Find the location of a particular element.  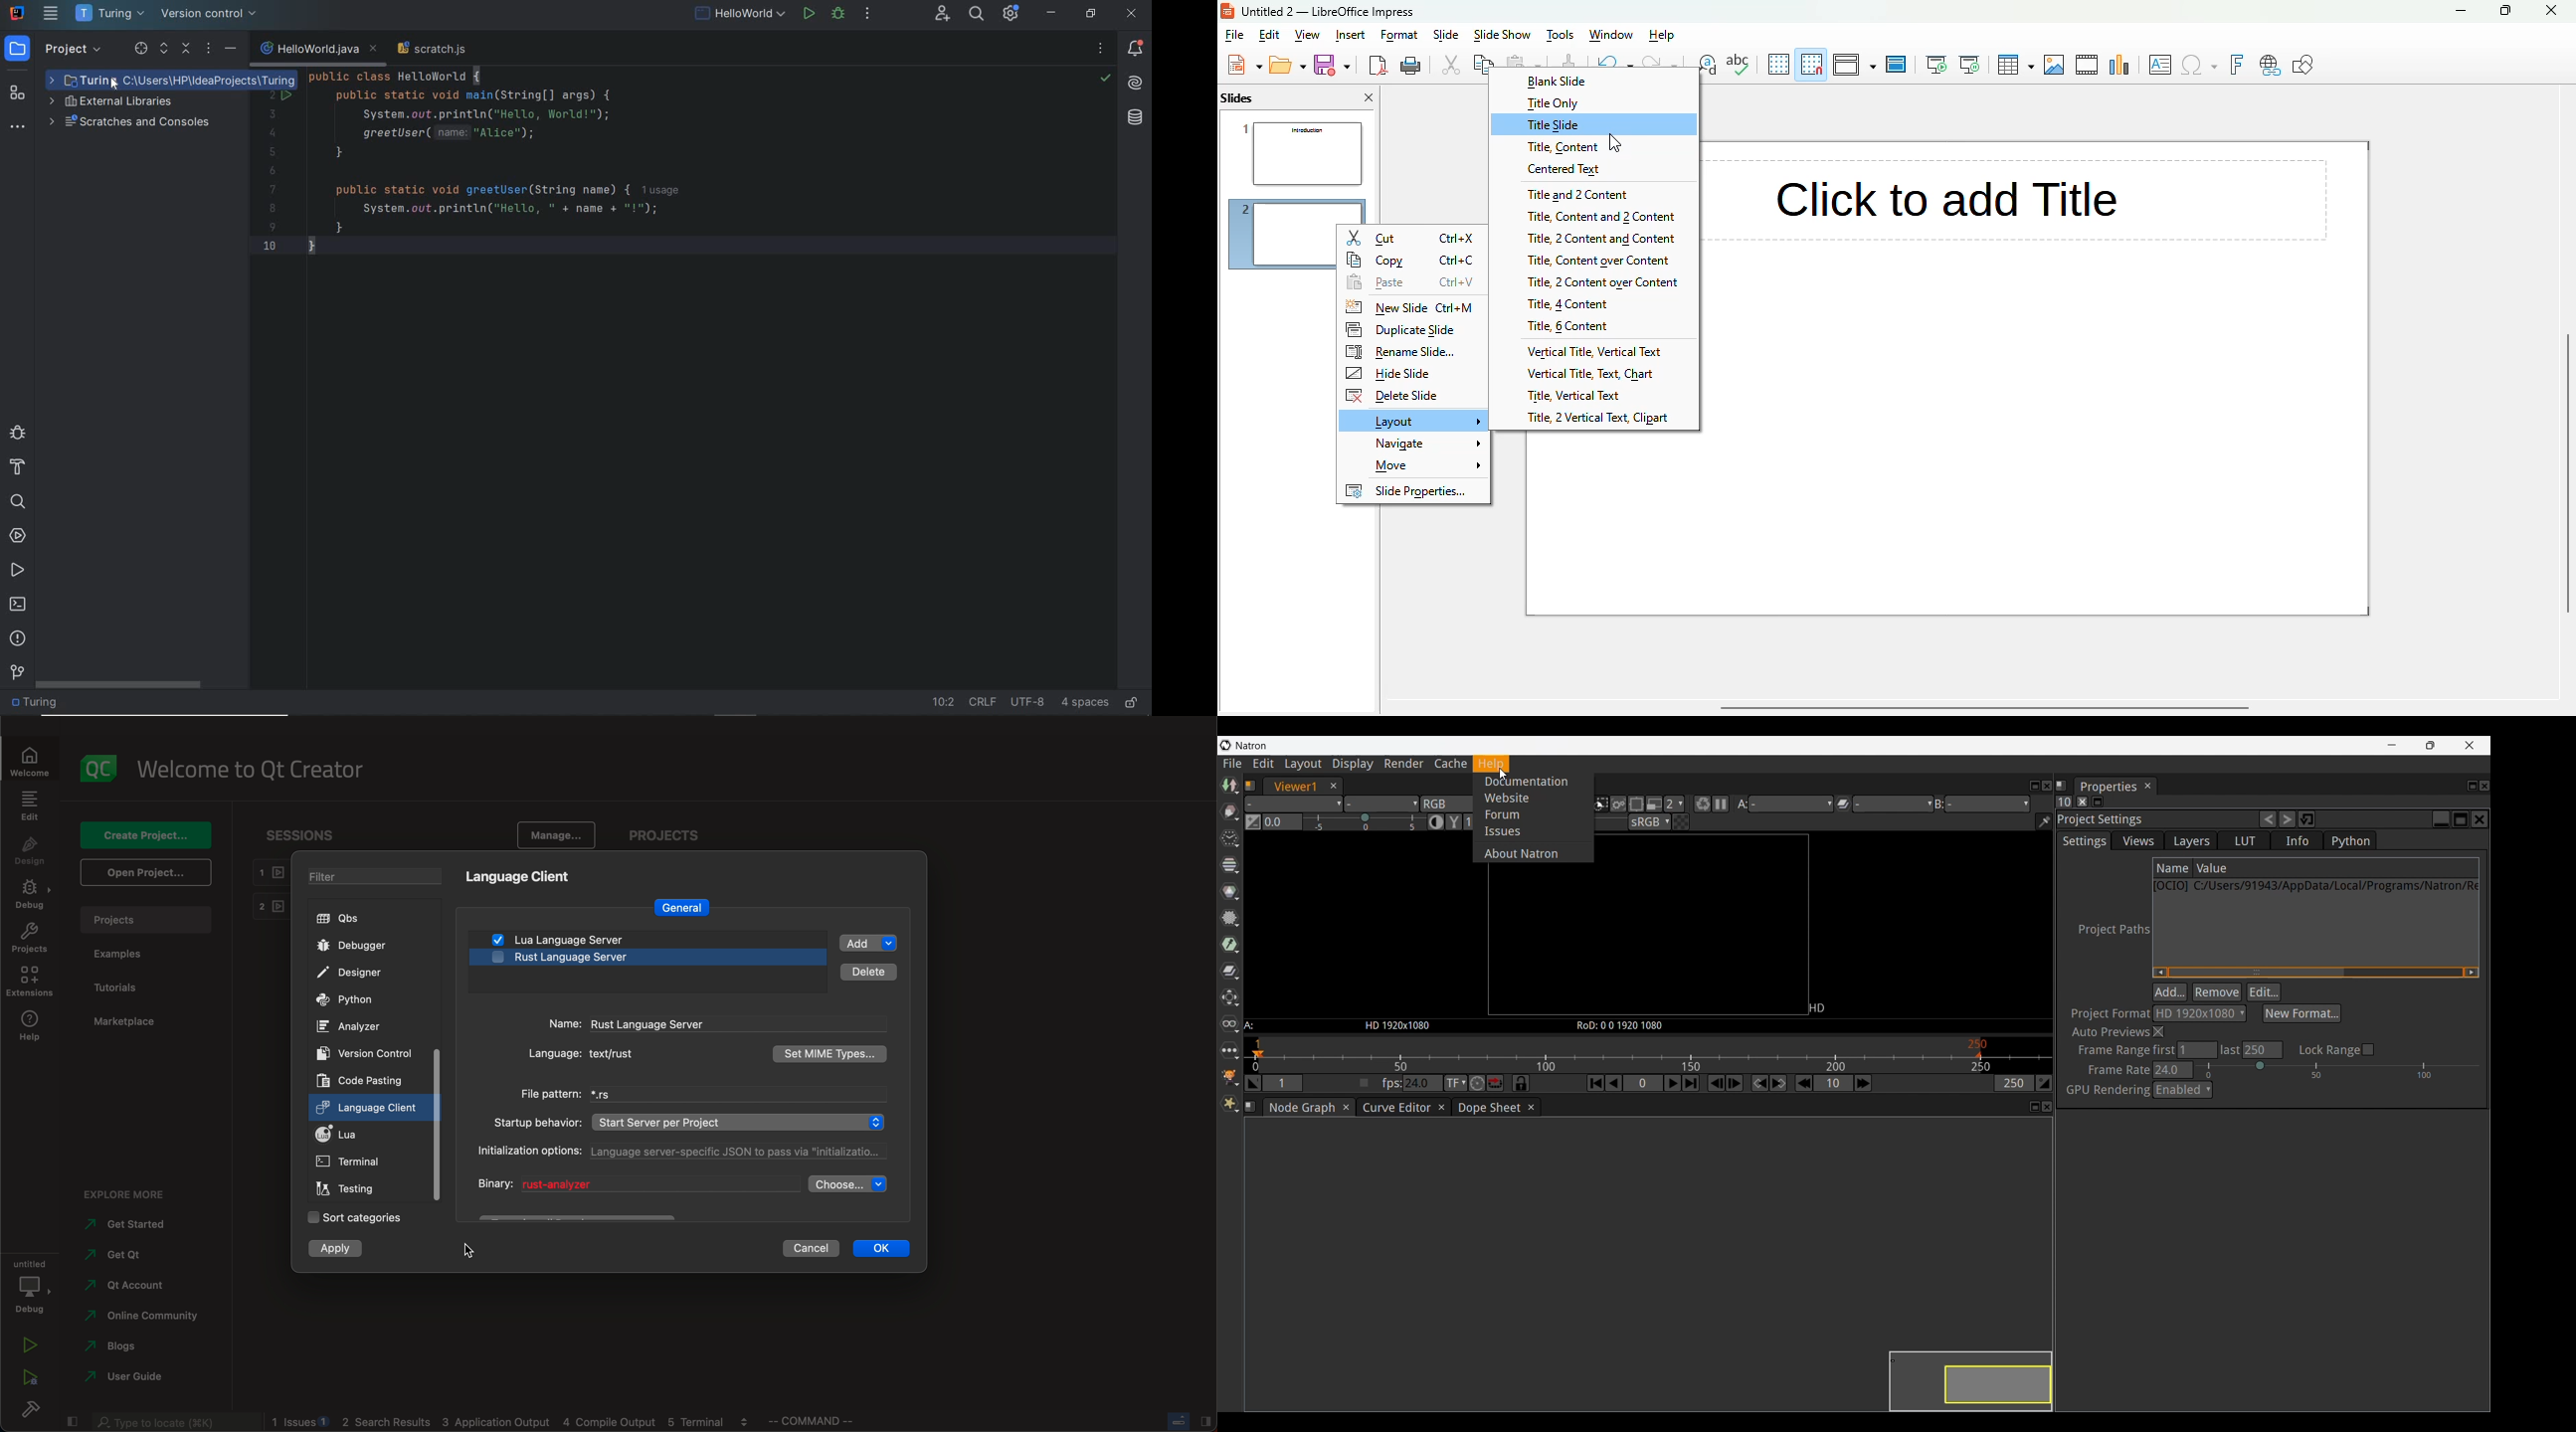

MINIMIZE is located at coordinates (1053, 13).